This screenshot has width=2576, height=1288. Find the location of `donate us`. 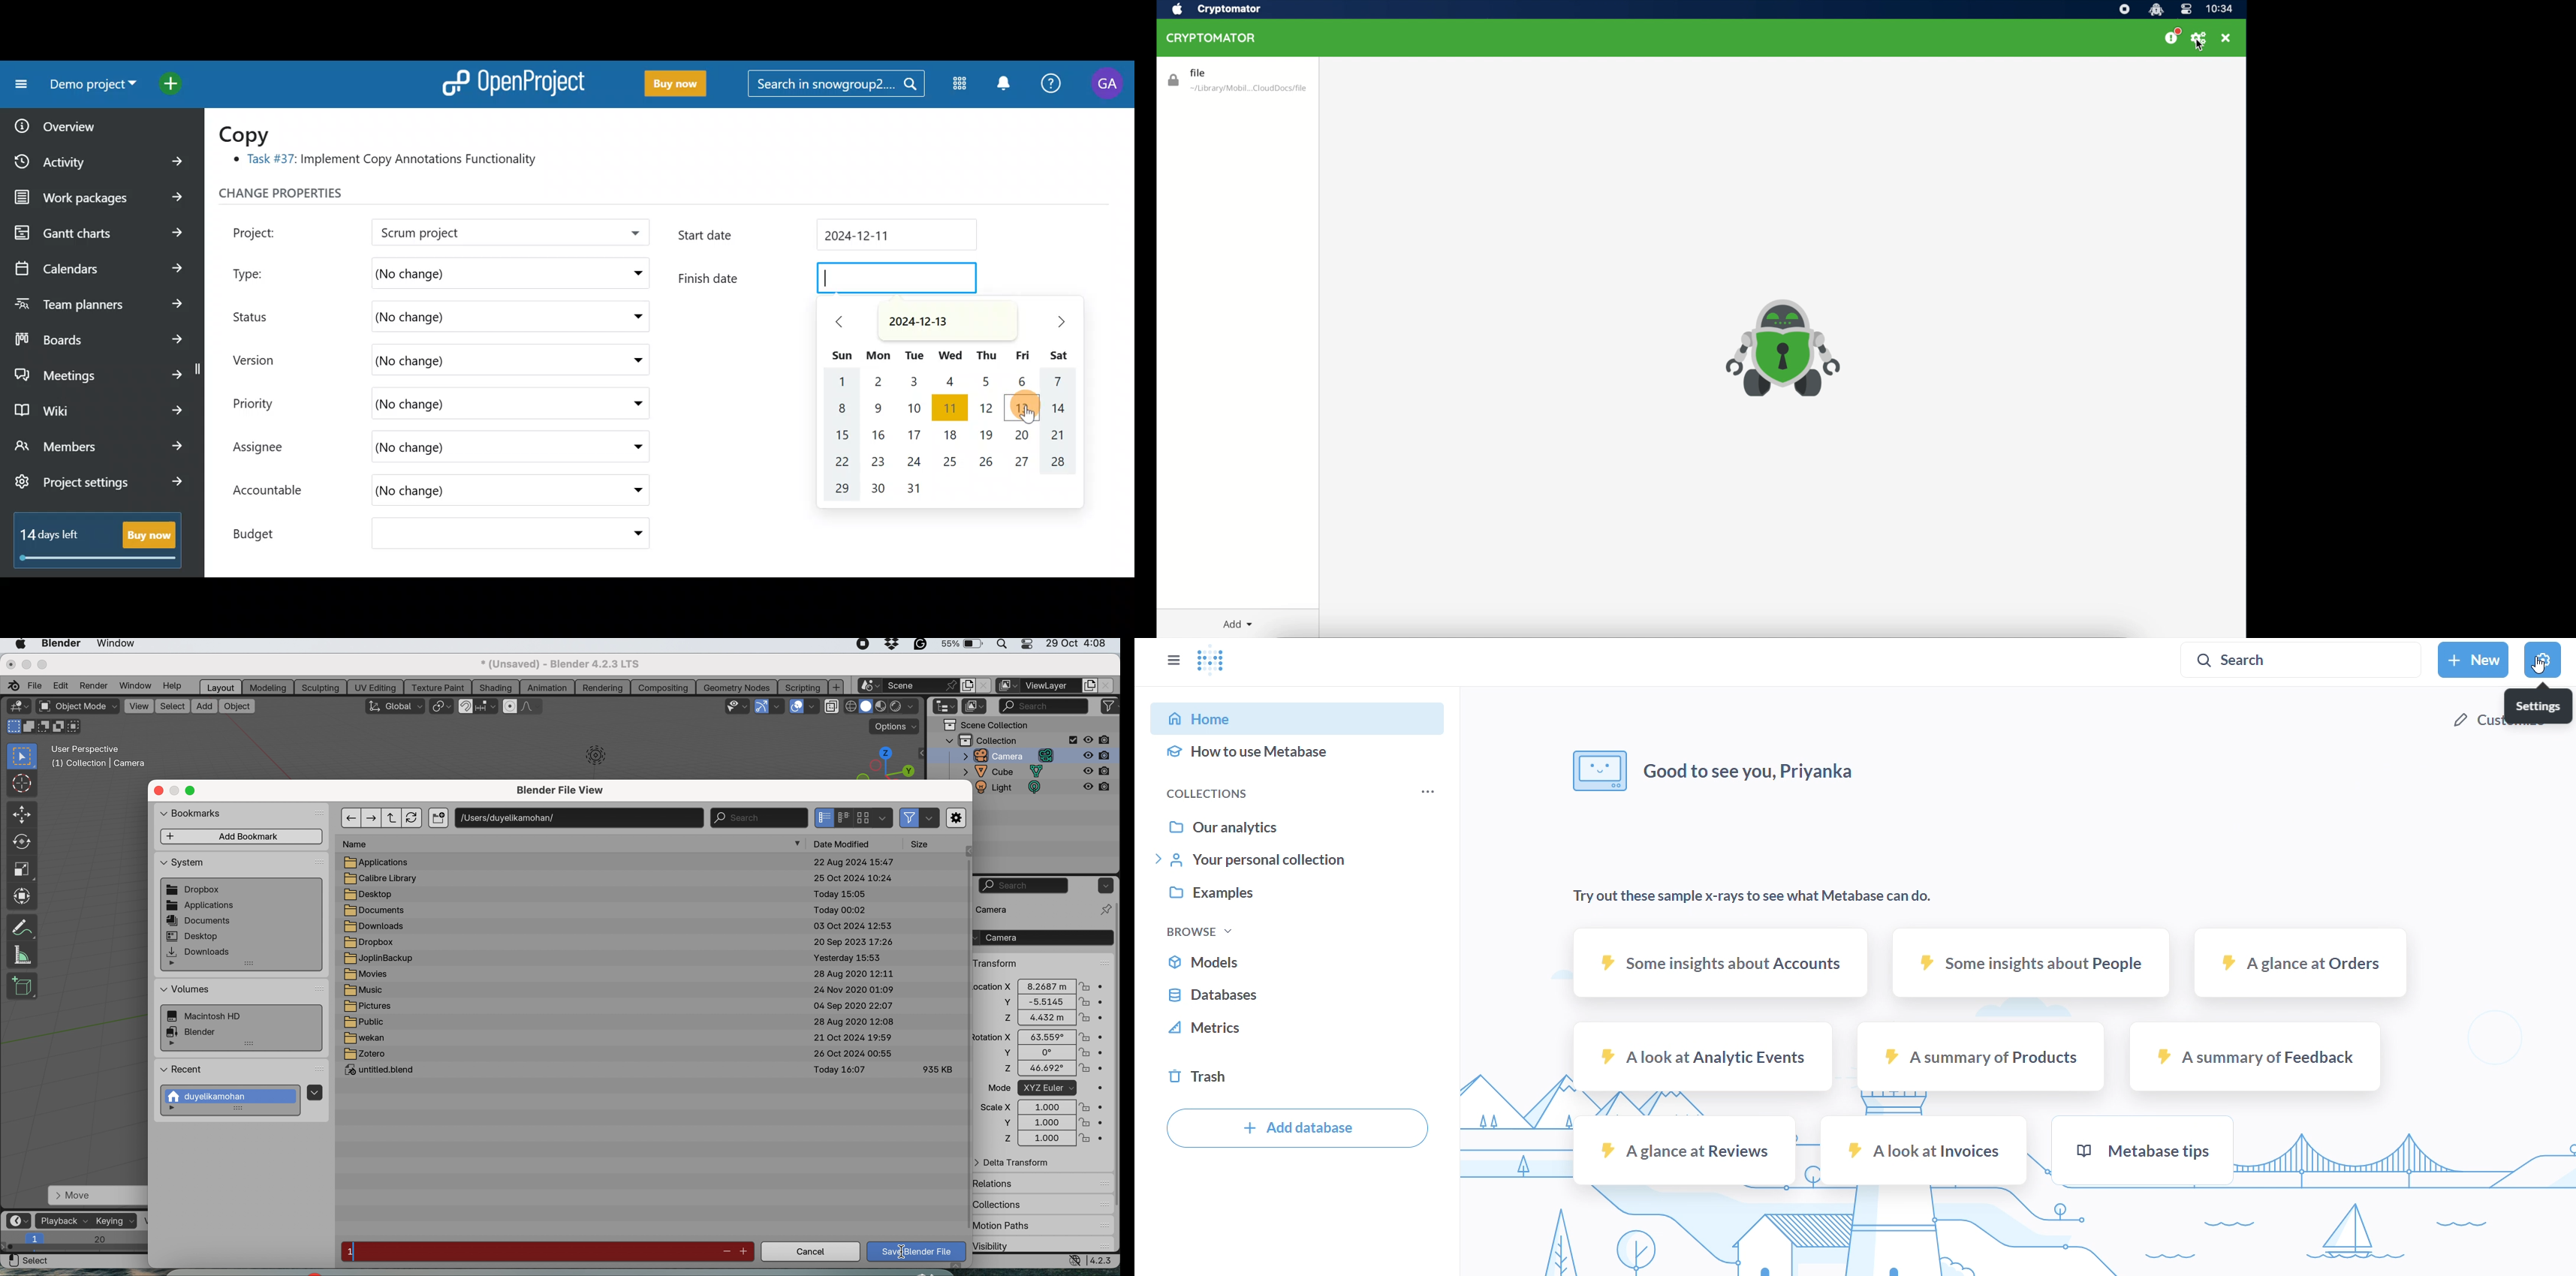

donate us is located at coordinates (2172, 37).